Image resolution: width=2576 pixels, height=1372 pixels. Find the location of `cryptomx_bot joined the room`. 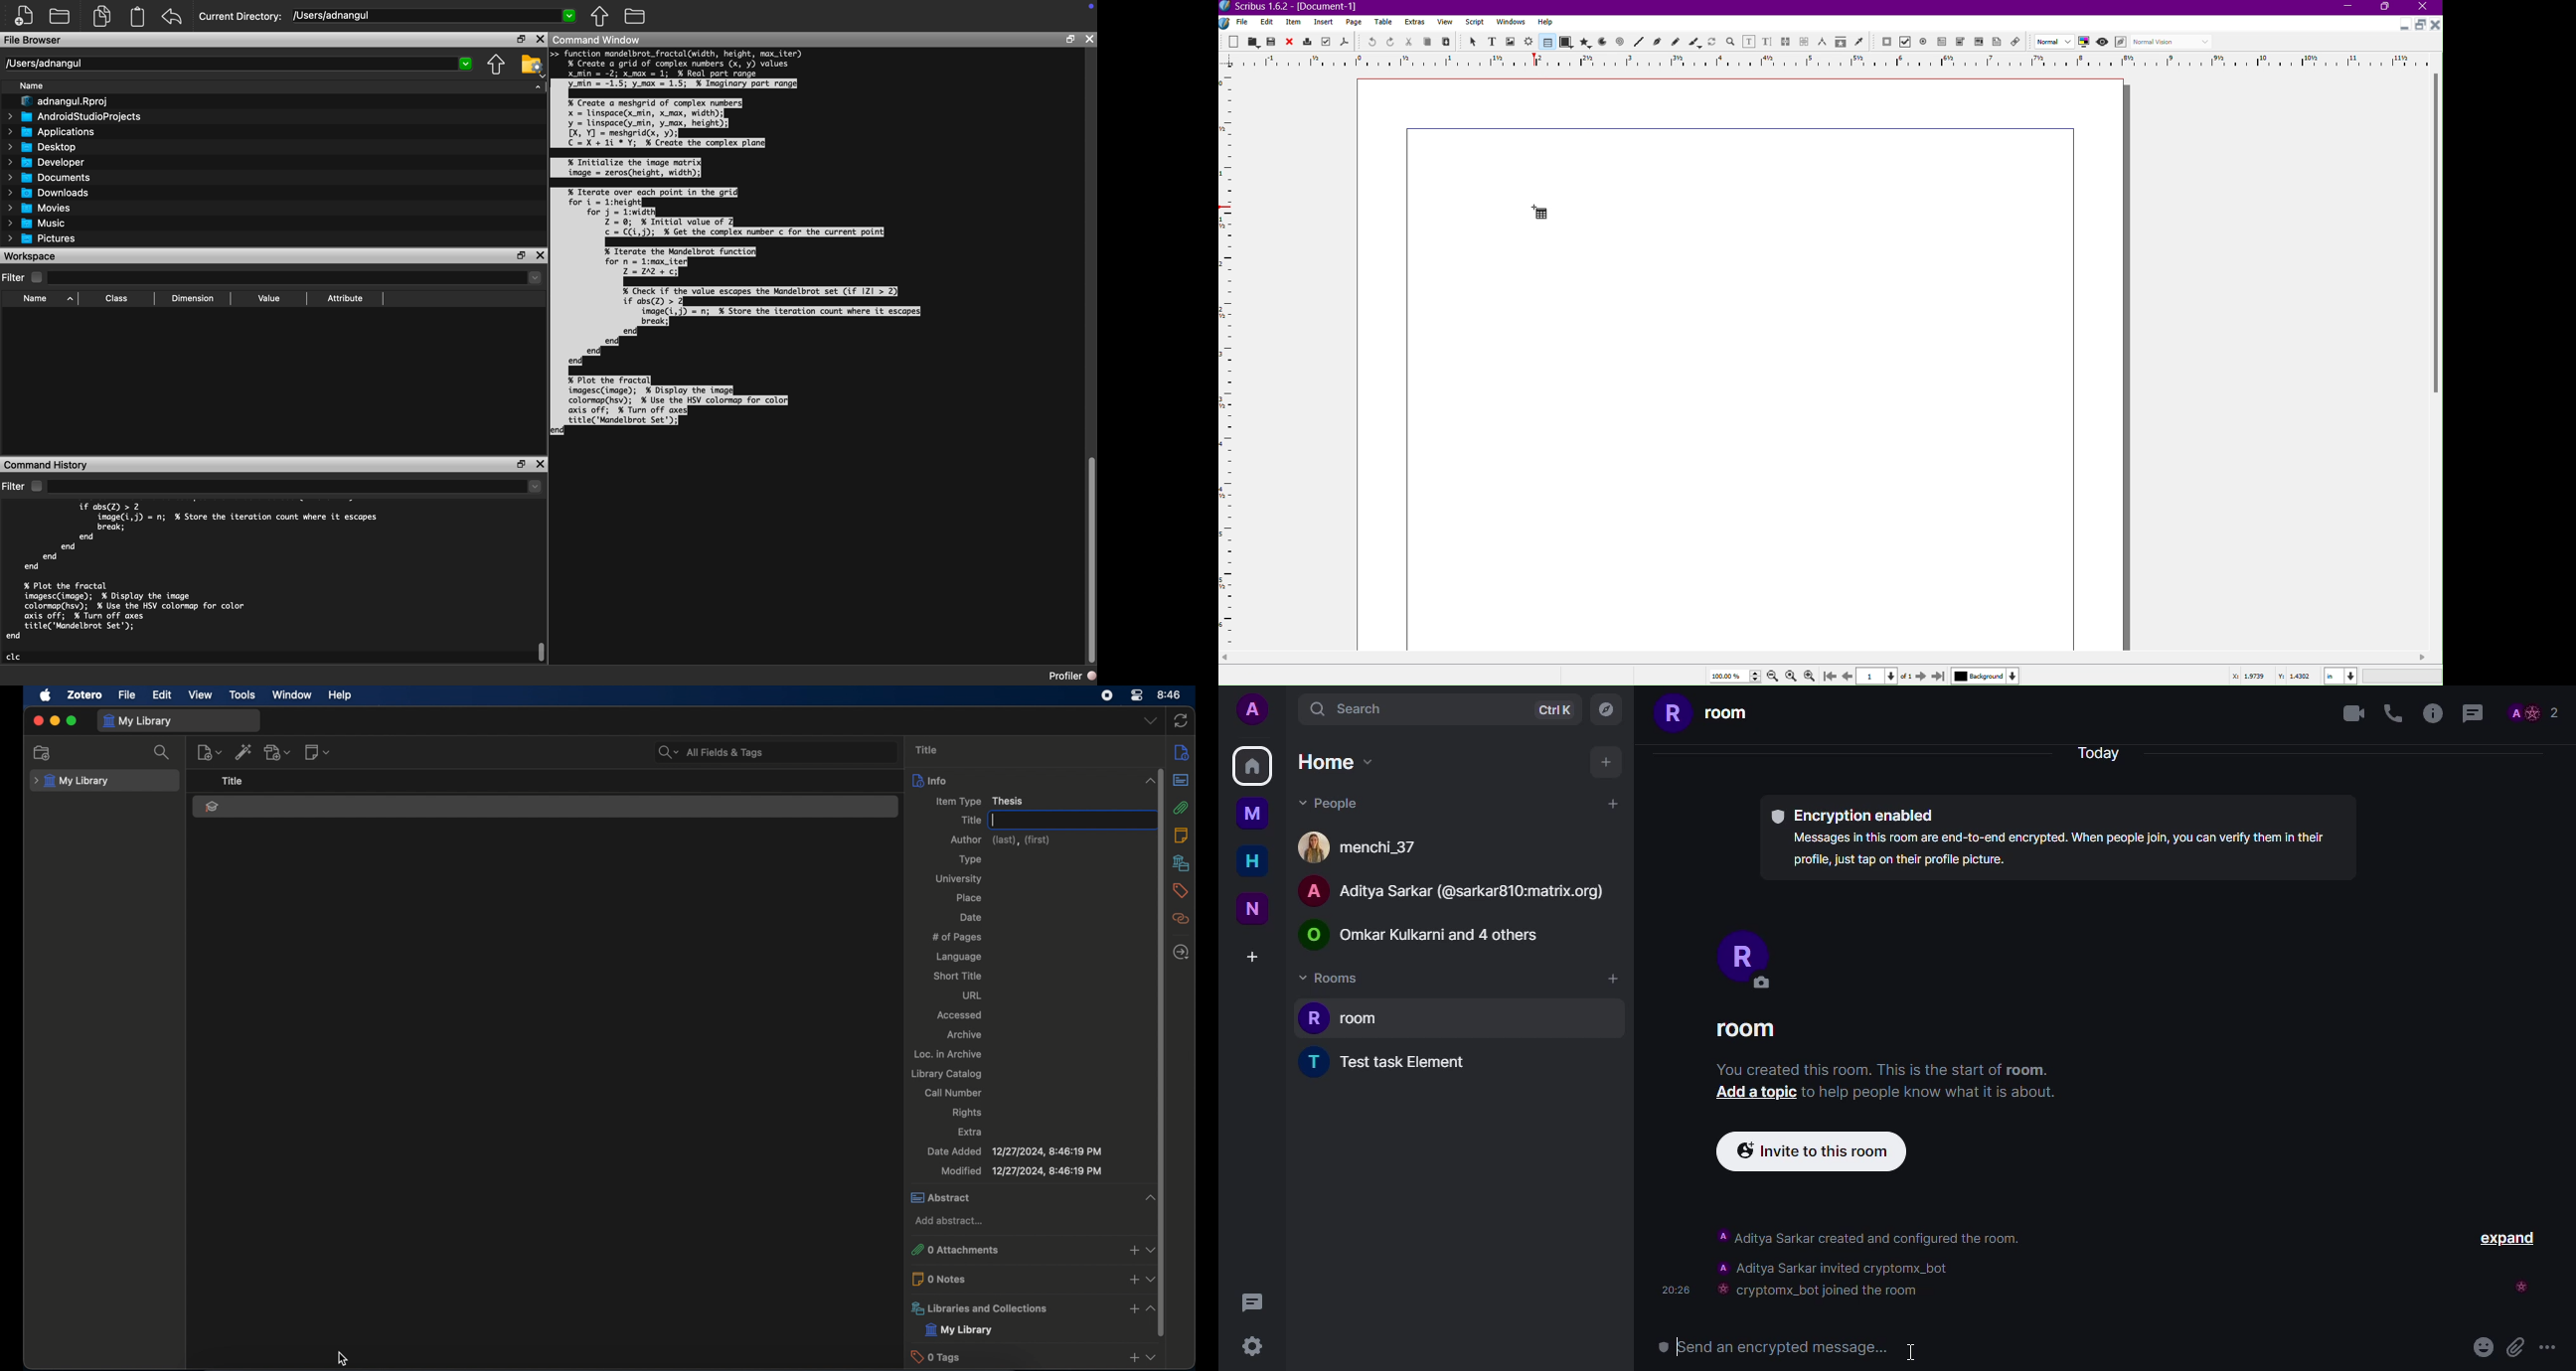

cryptomx_bot joined the room is located at coordinates (1825, 1292).